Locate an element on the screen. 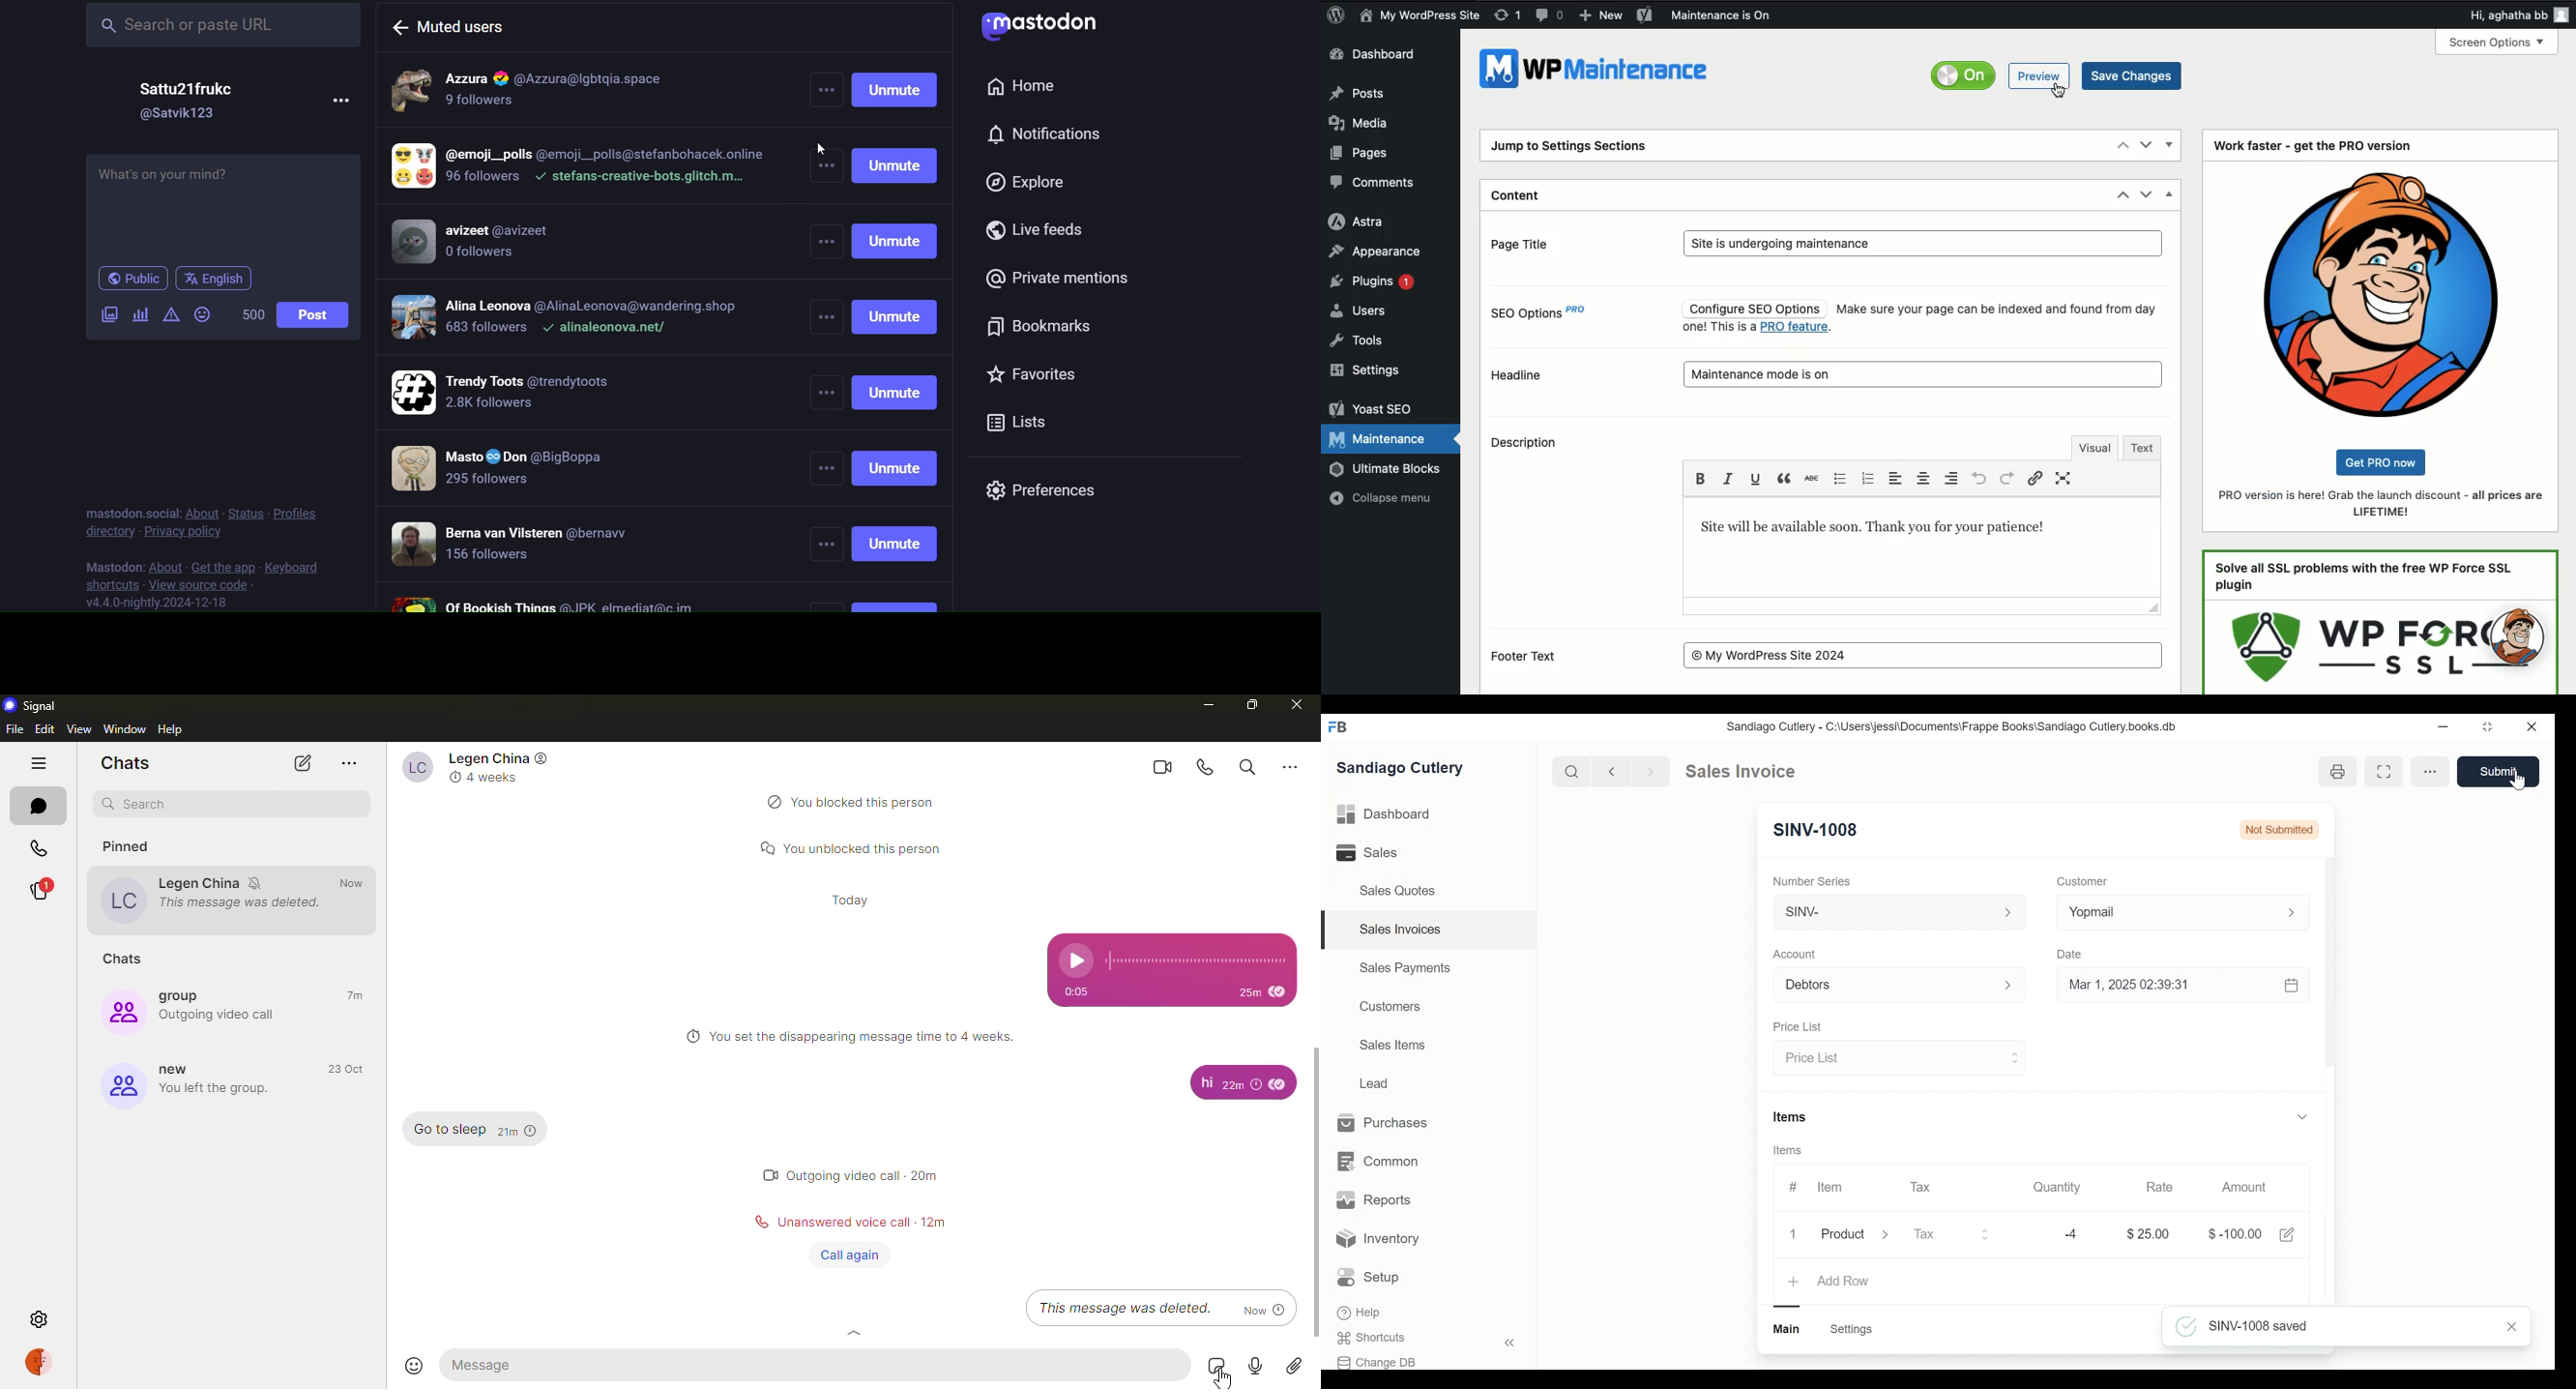 The width and height of the screenshot is (2576, 1400).  Mar 1, 2025 02:39:31 is located at coordinates (2180, 984).